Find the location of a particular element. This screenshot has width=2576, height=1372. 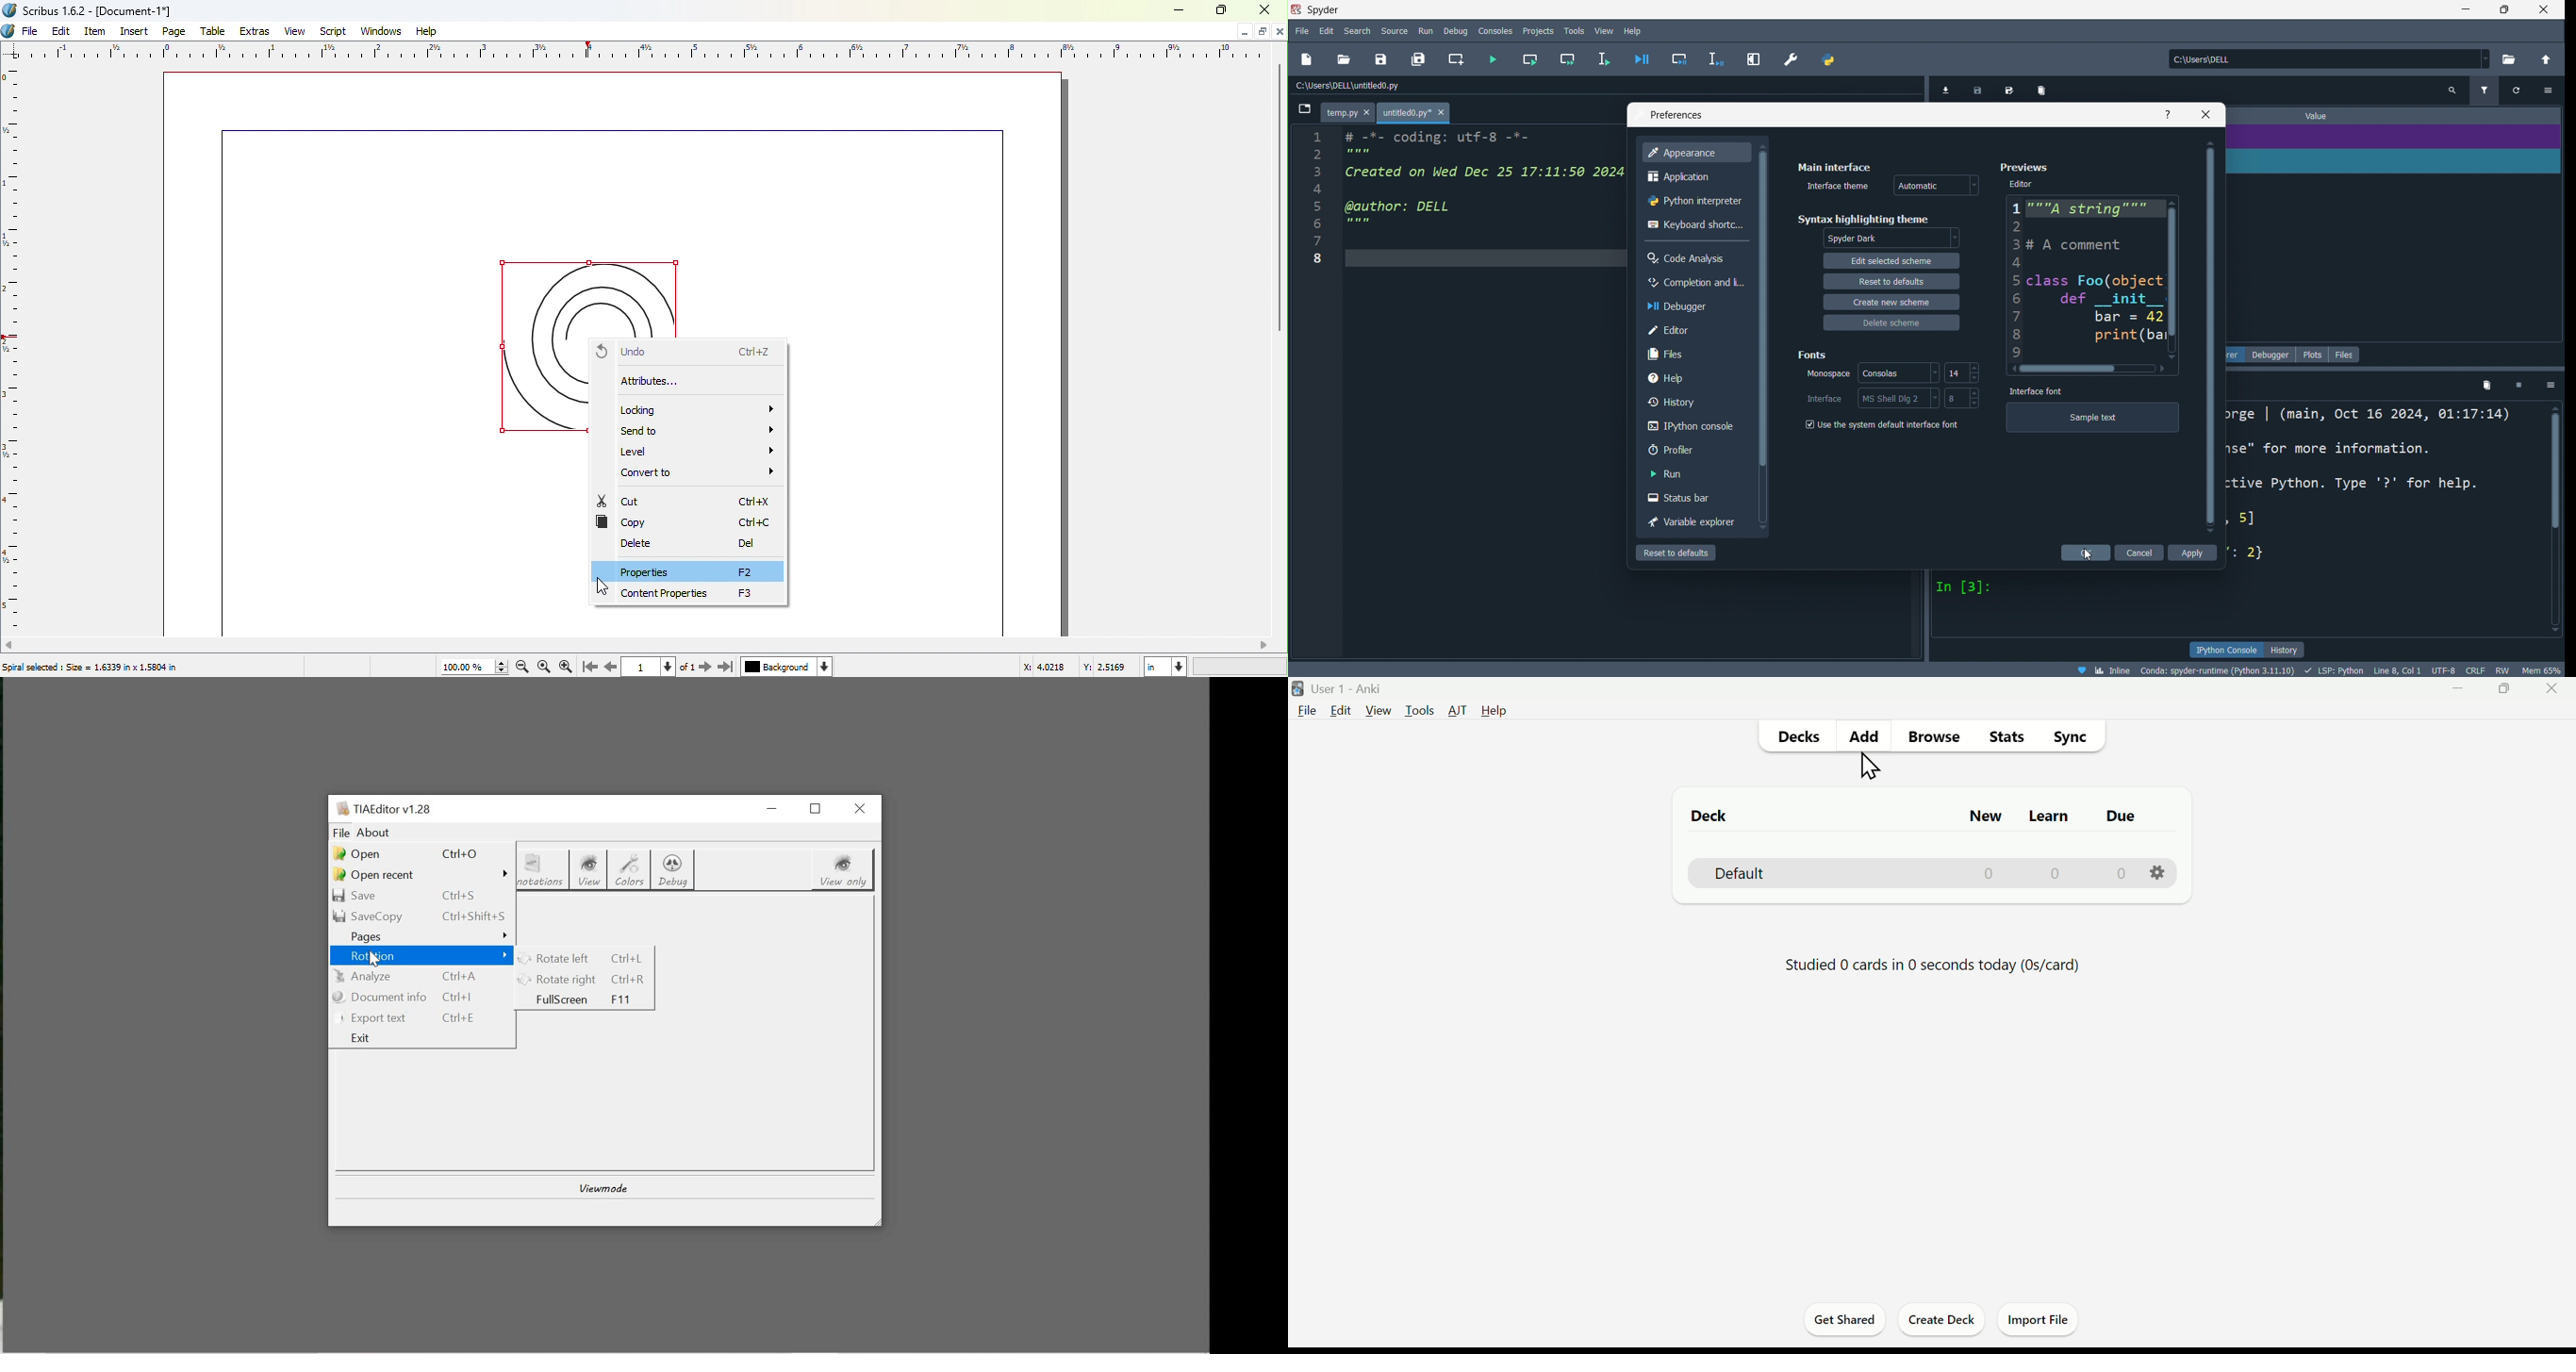

close is located at coordinates (2206, 113).